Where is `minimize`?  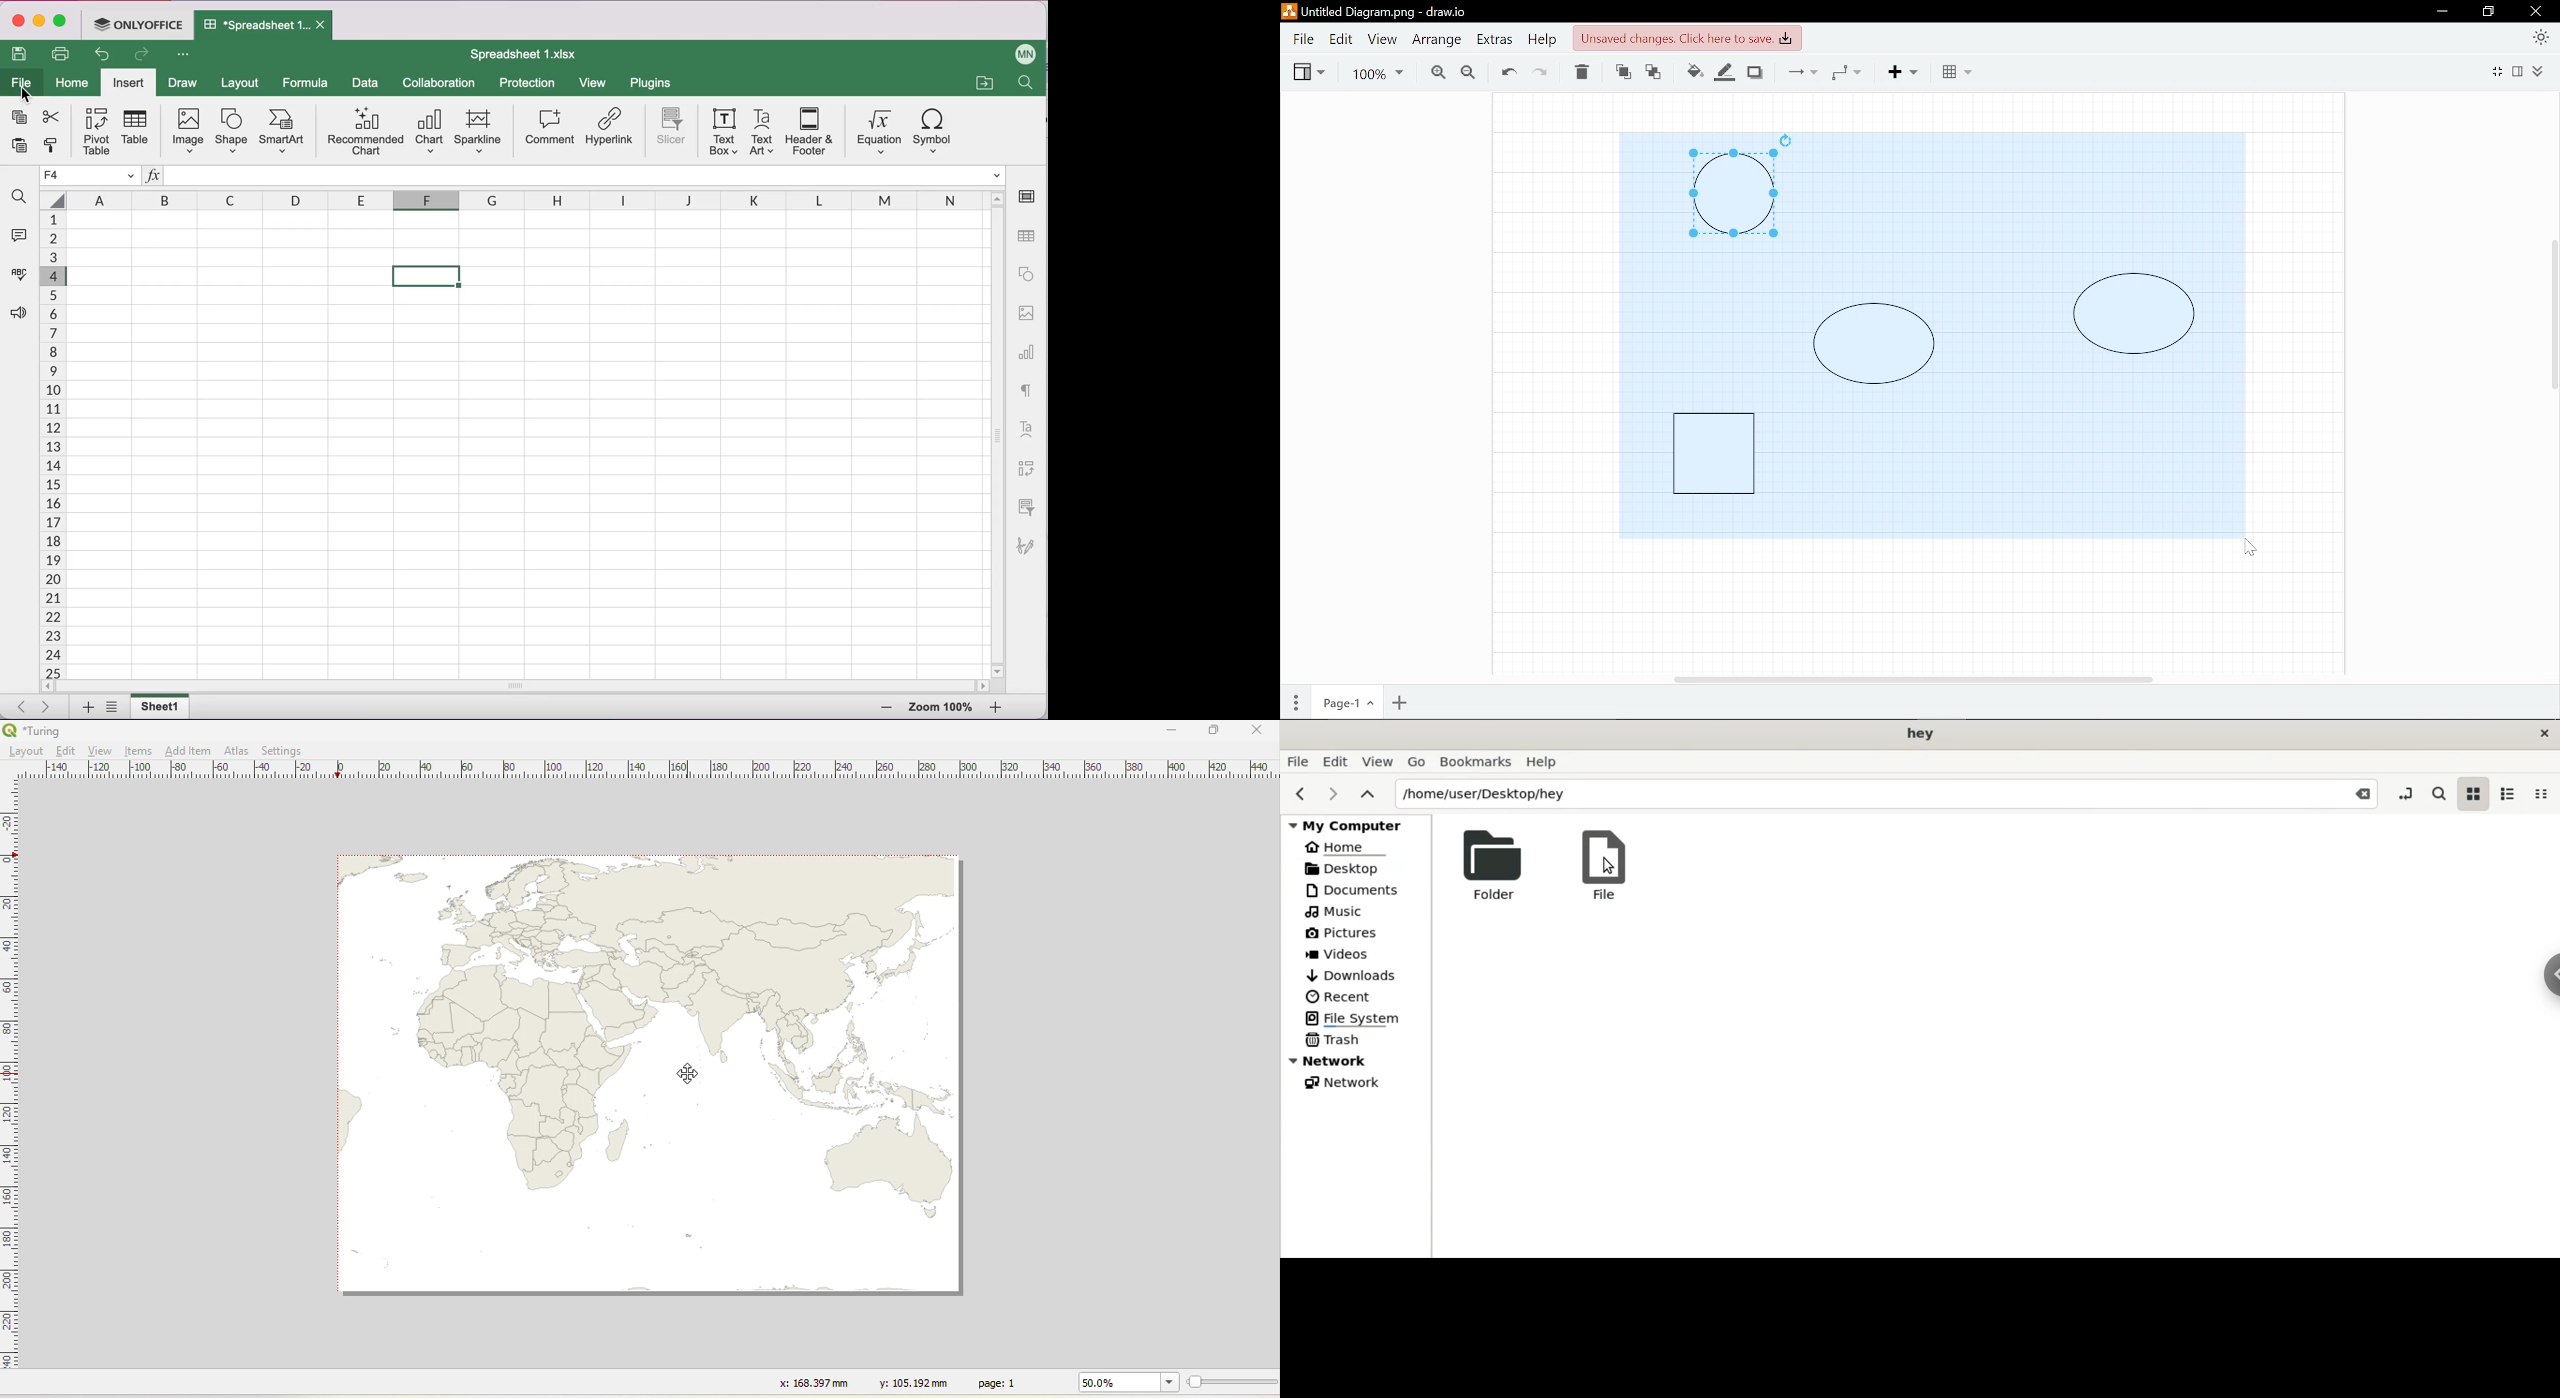
minimize is located at coordinates (39, 21).